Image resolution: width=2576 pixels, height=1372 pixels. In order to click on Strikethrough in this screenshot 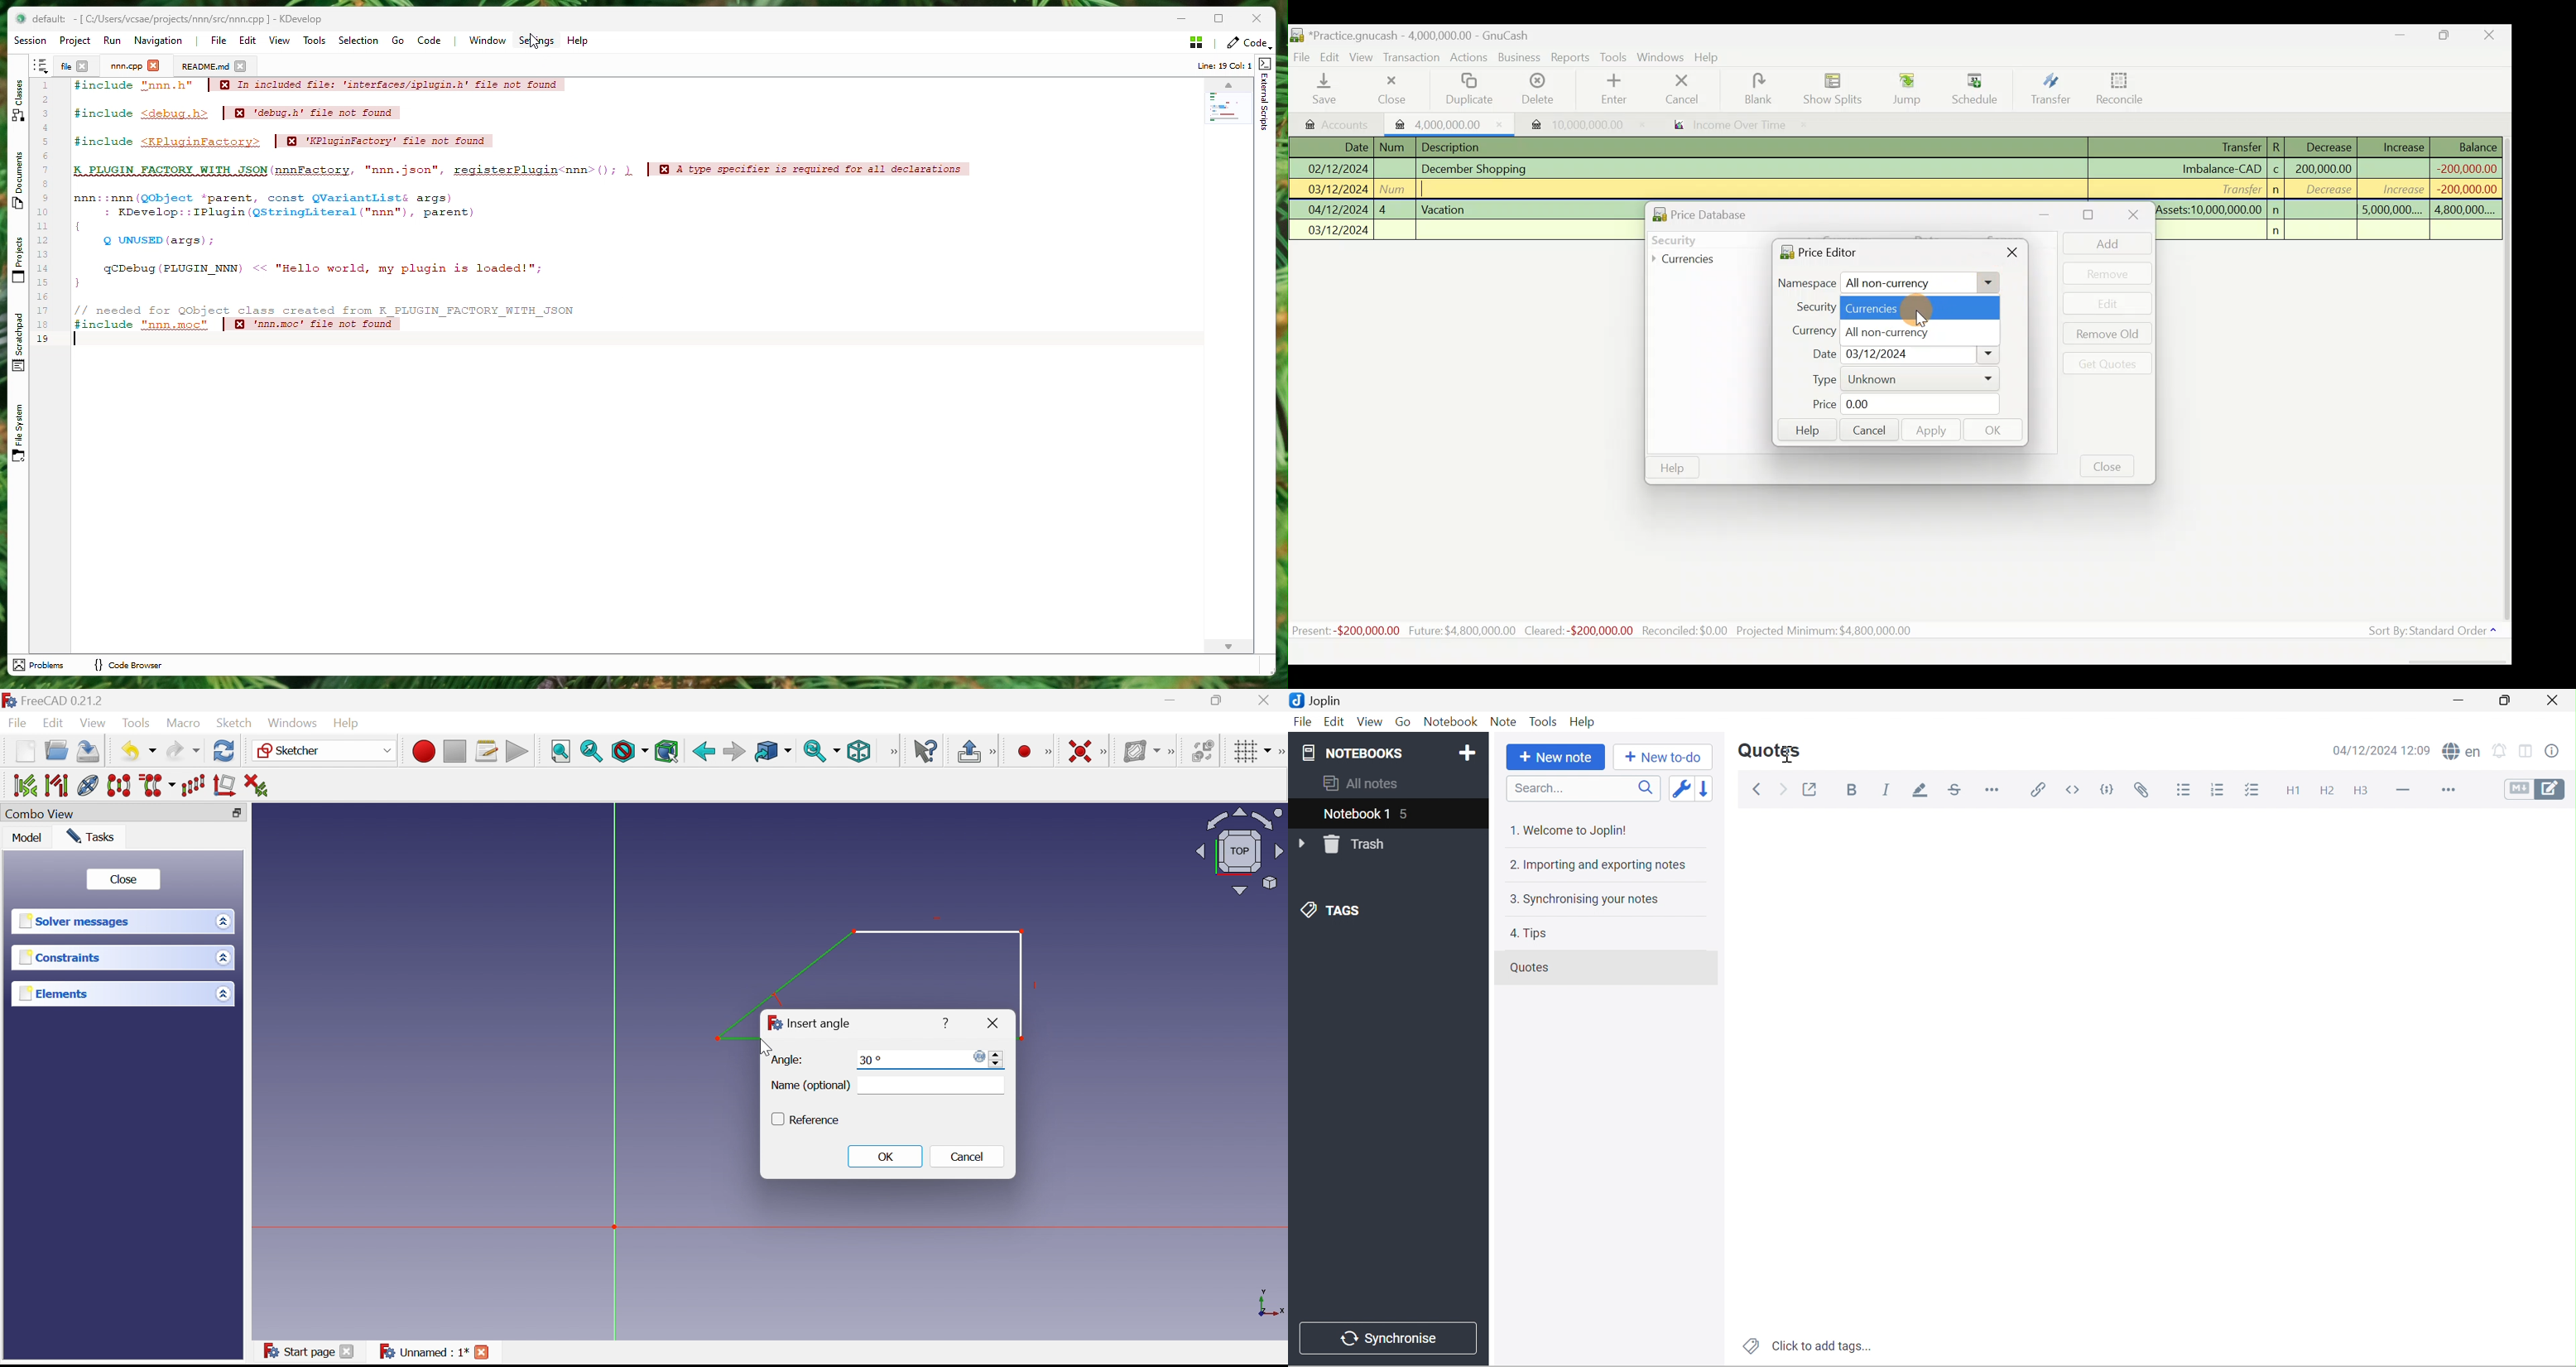, I will do `click(1954, 790)`.